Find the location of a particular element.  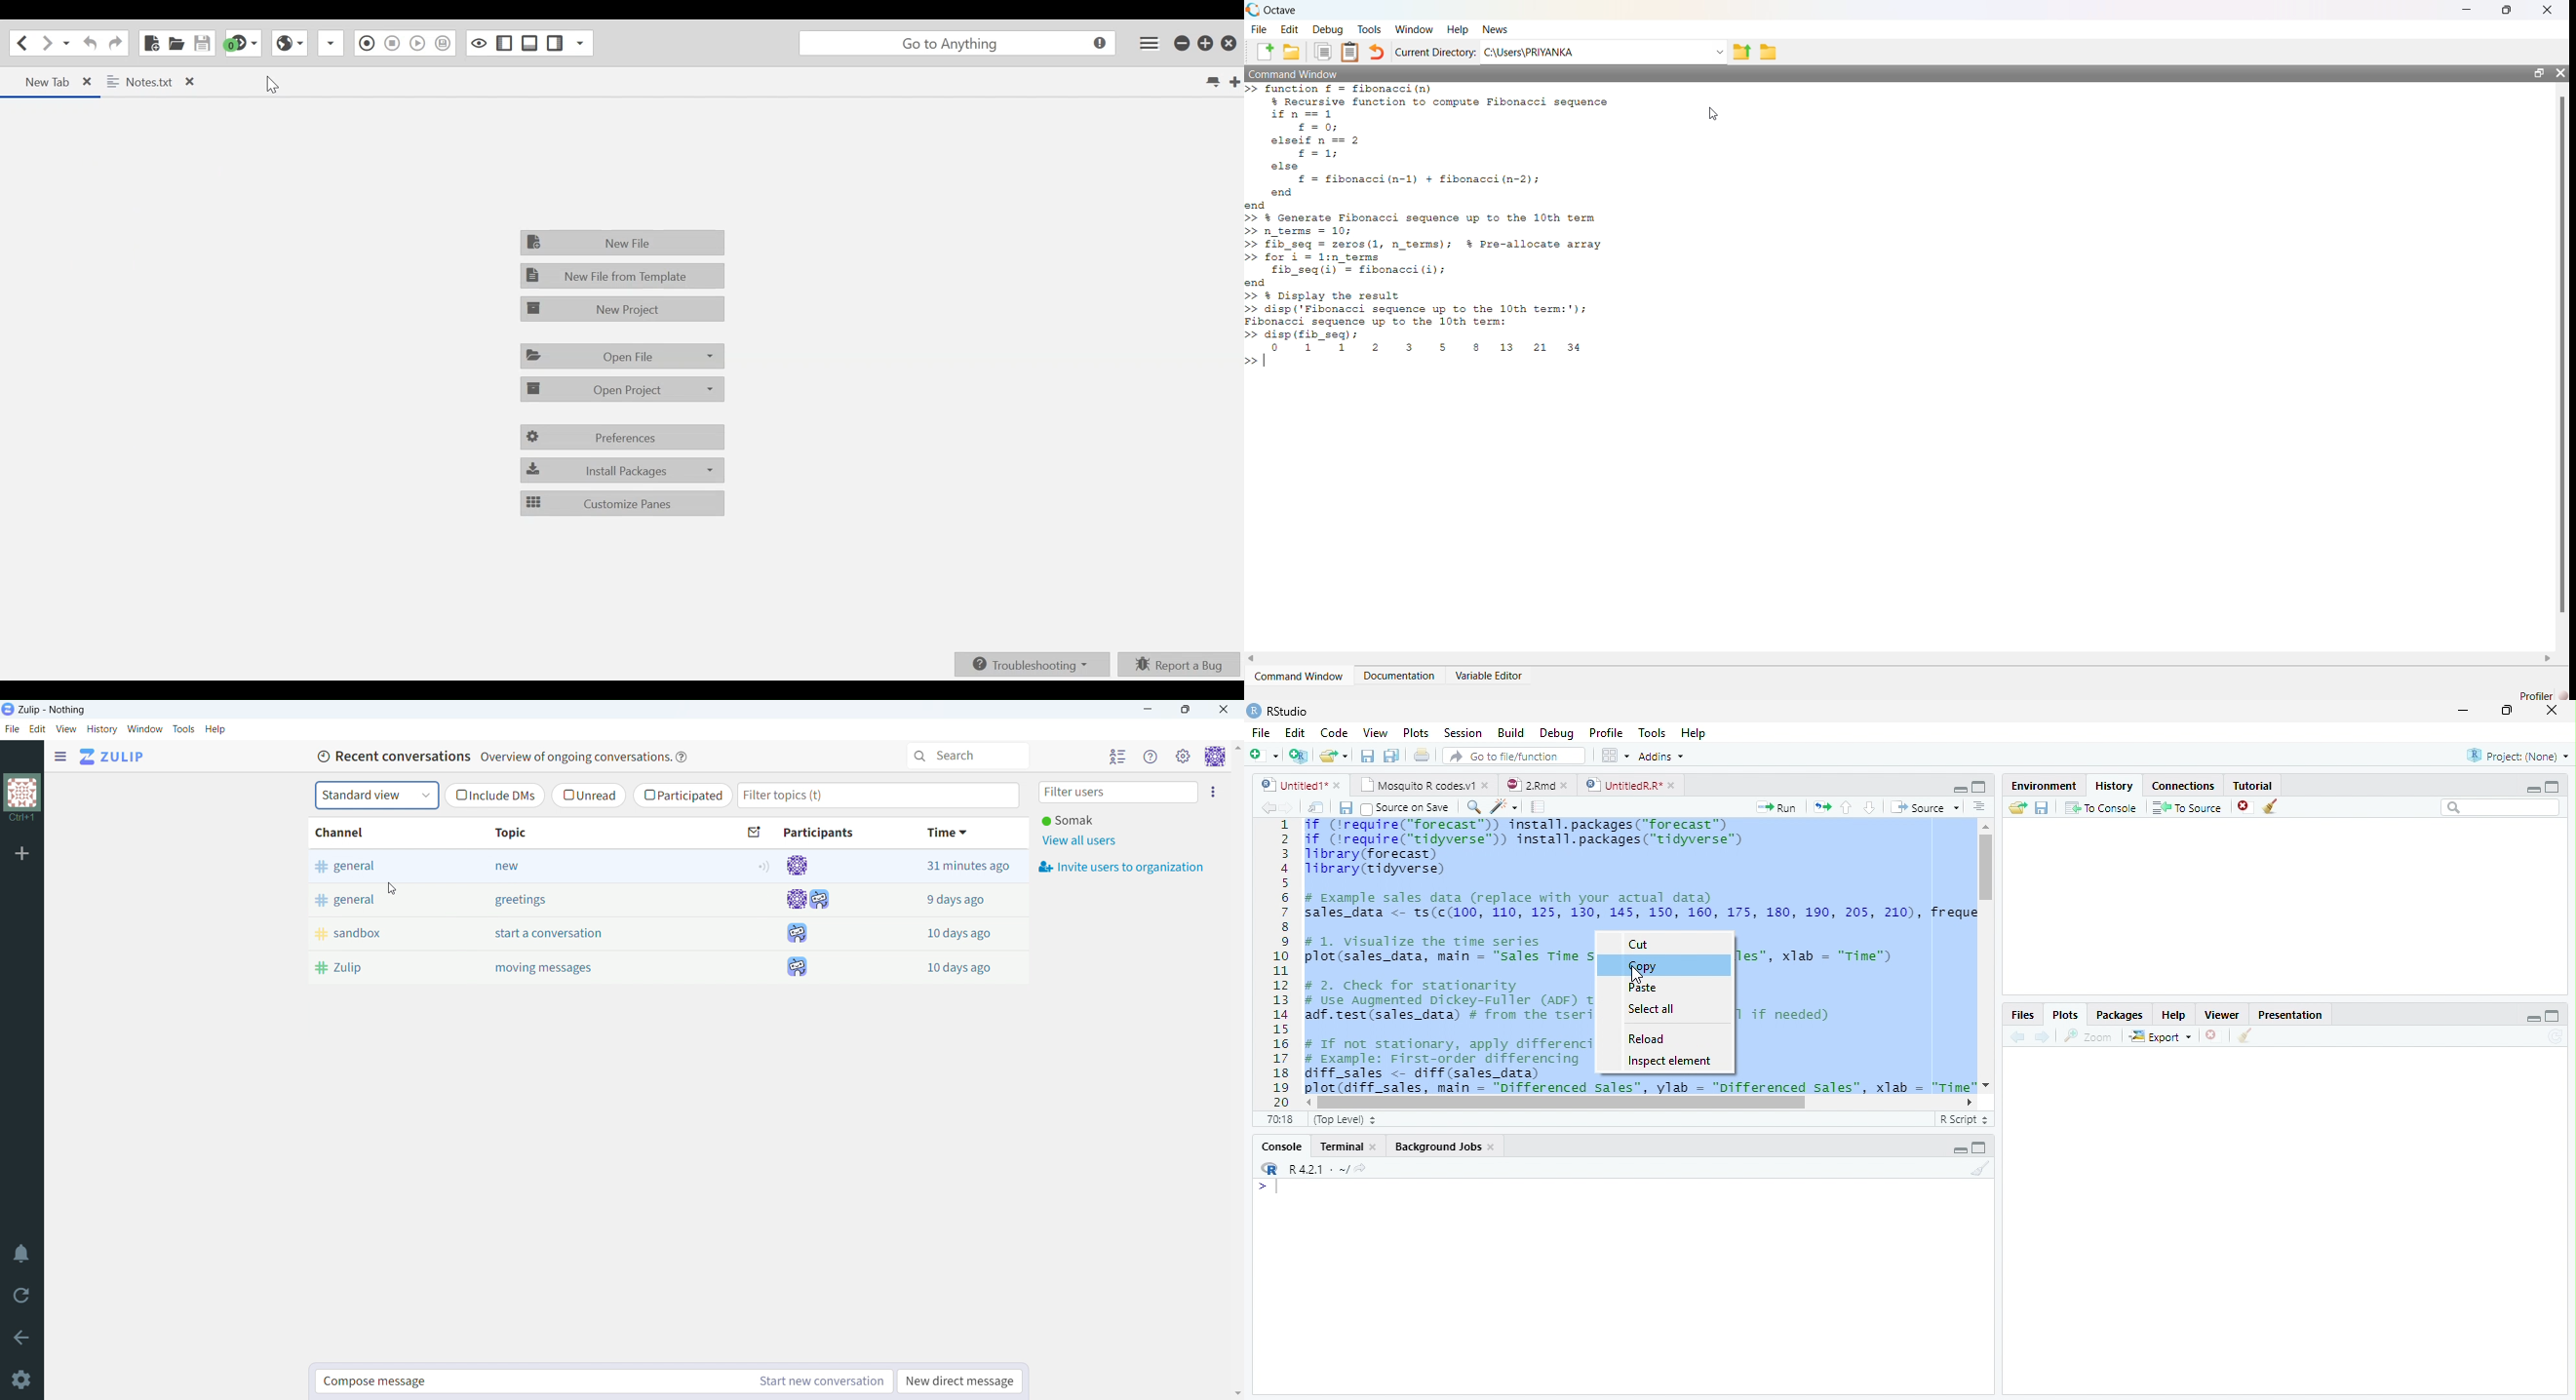

minimize is located at coordinates (1149, 709).